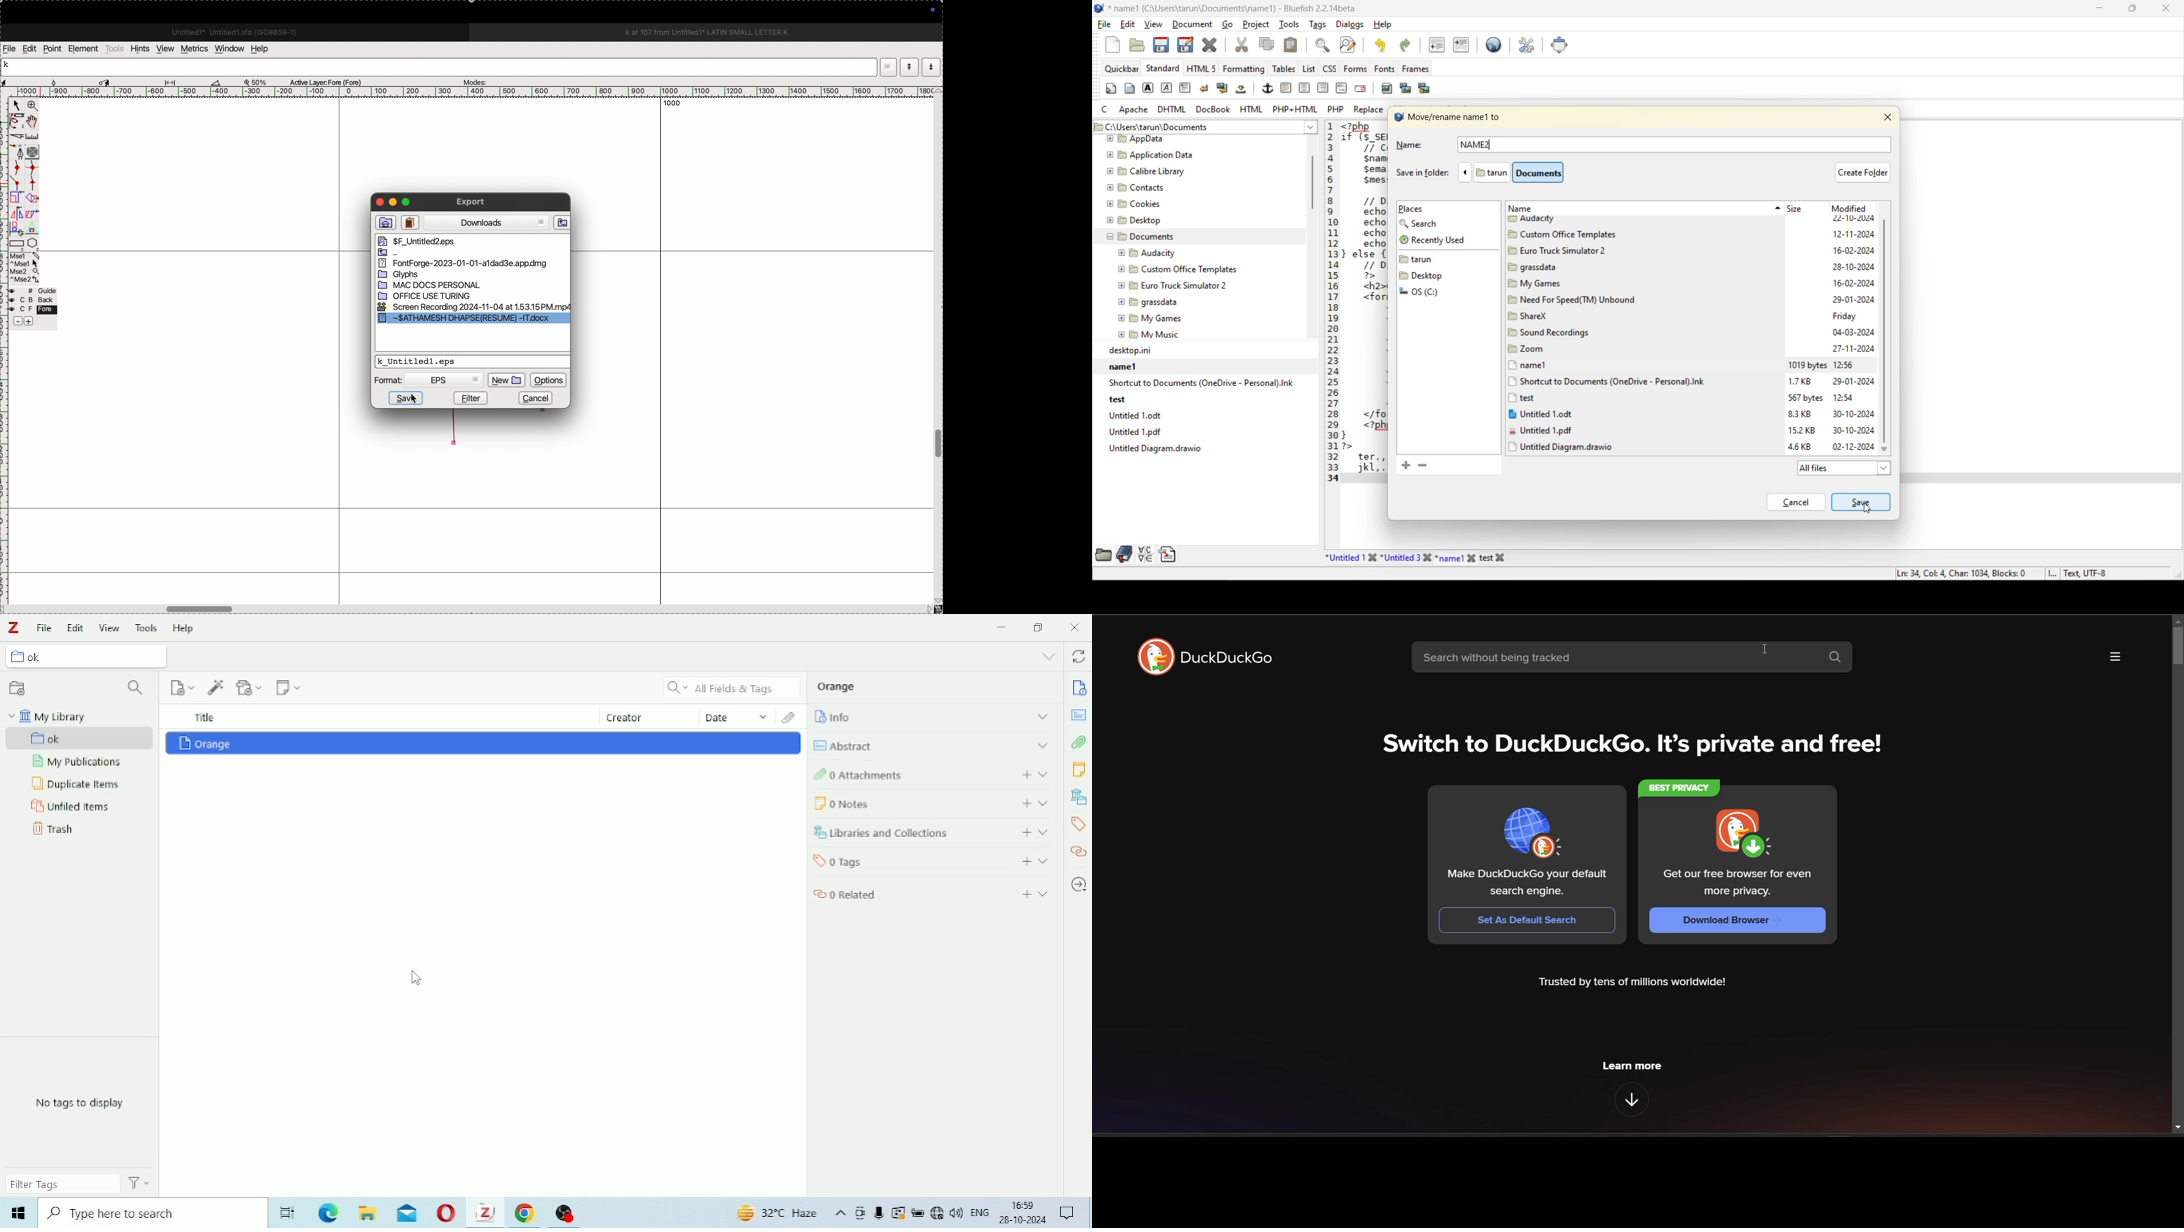  Describe the element at coordinates (1074, 627) in the screenshot. I see `Close` at that location.